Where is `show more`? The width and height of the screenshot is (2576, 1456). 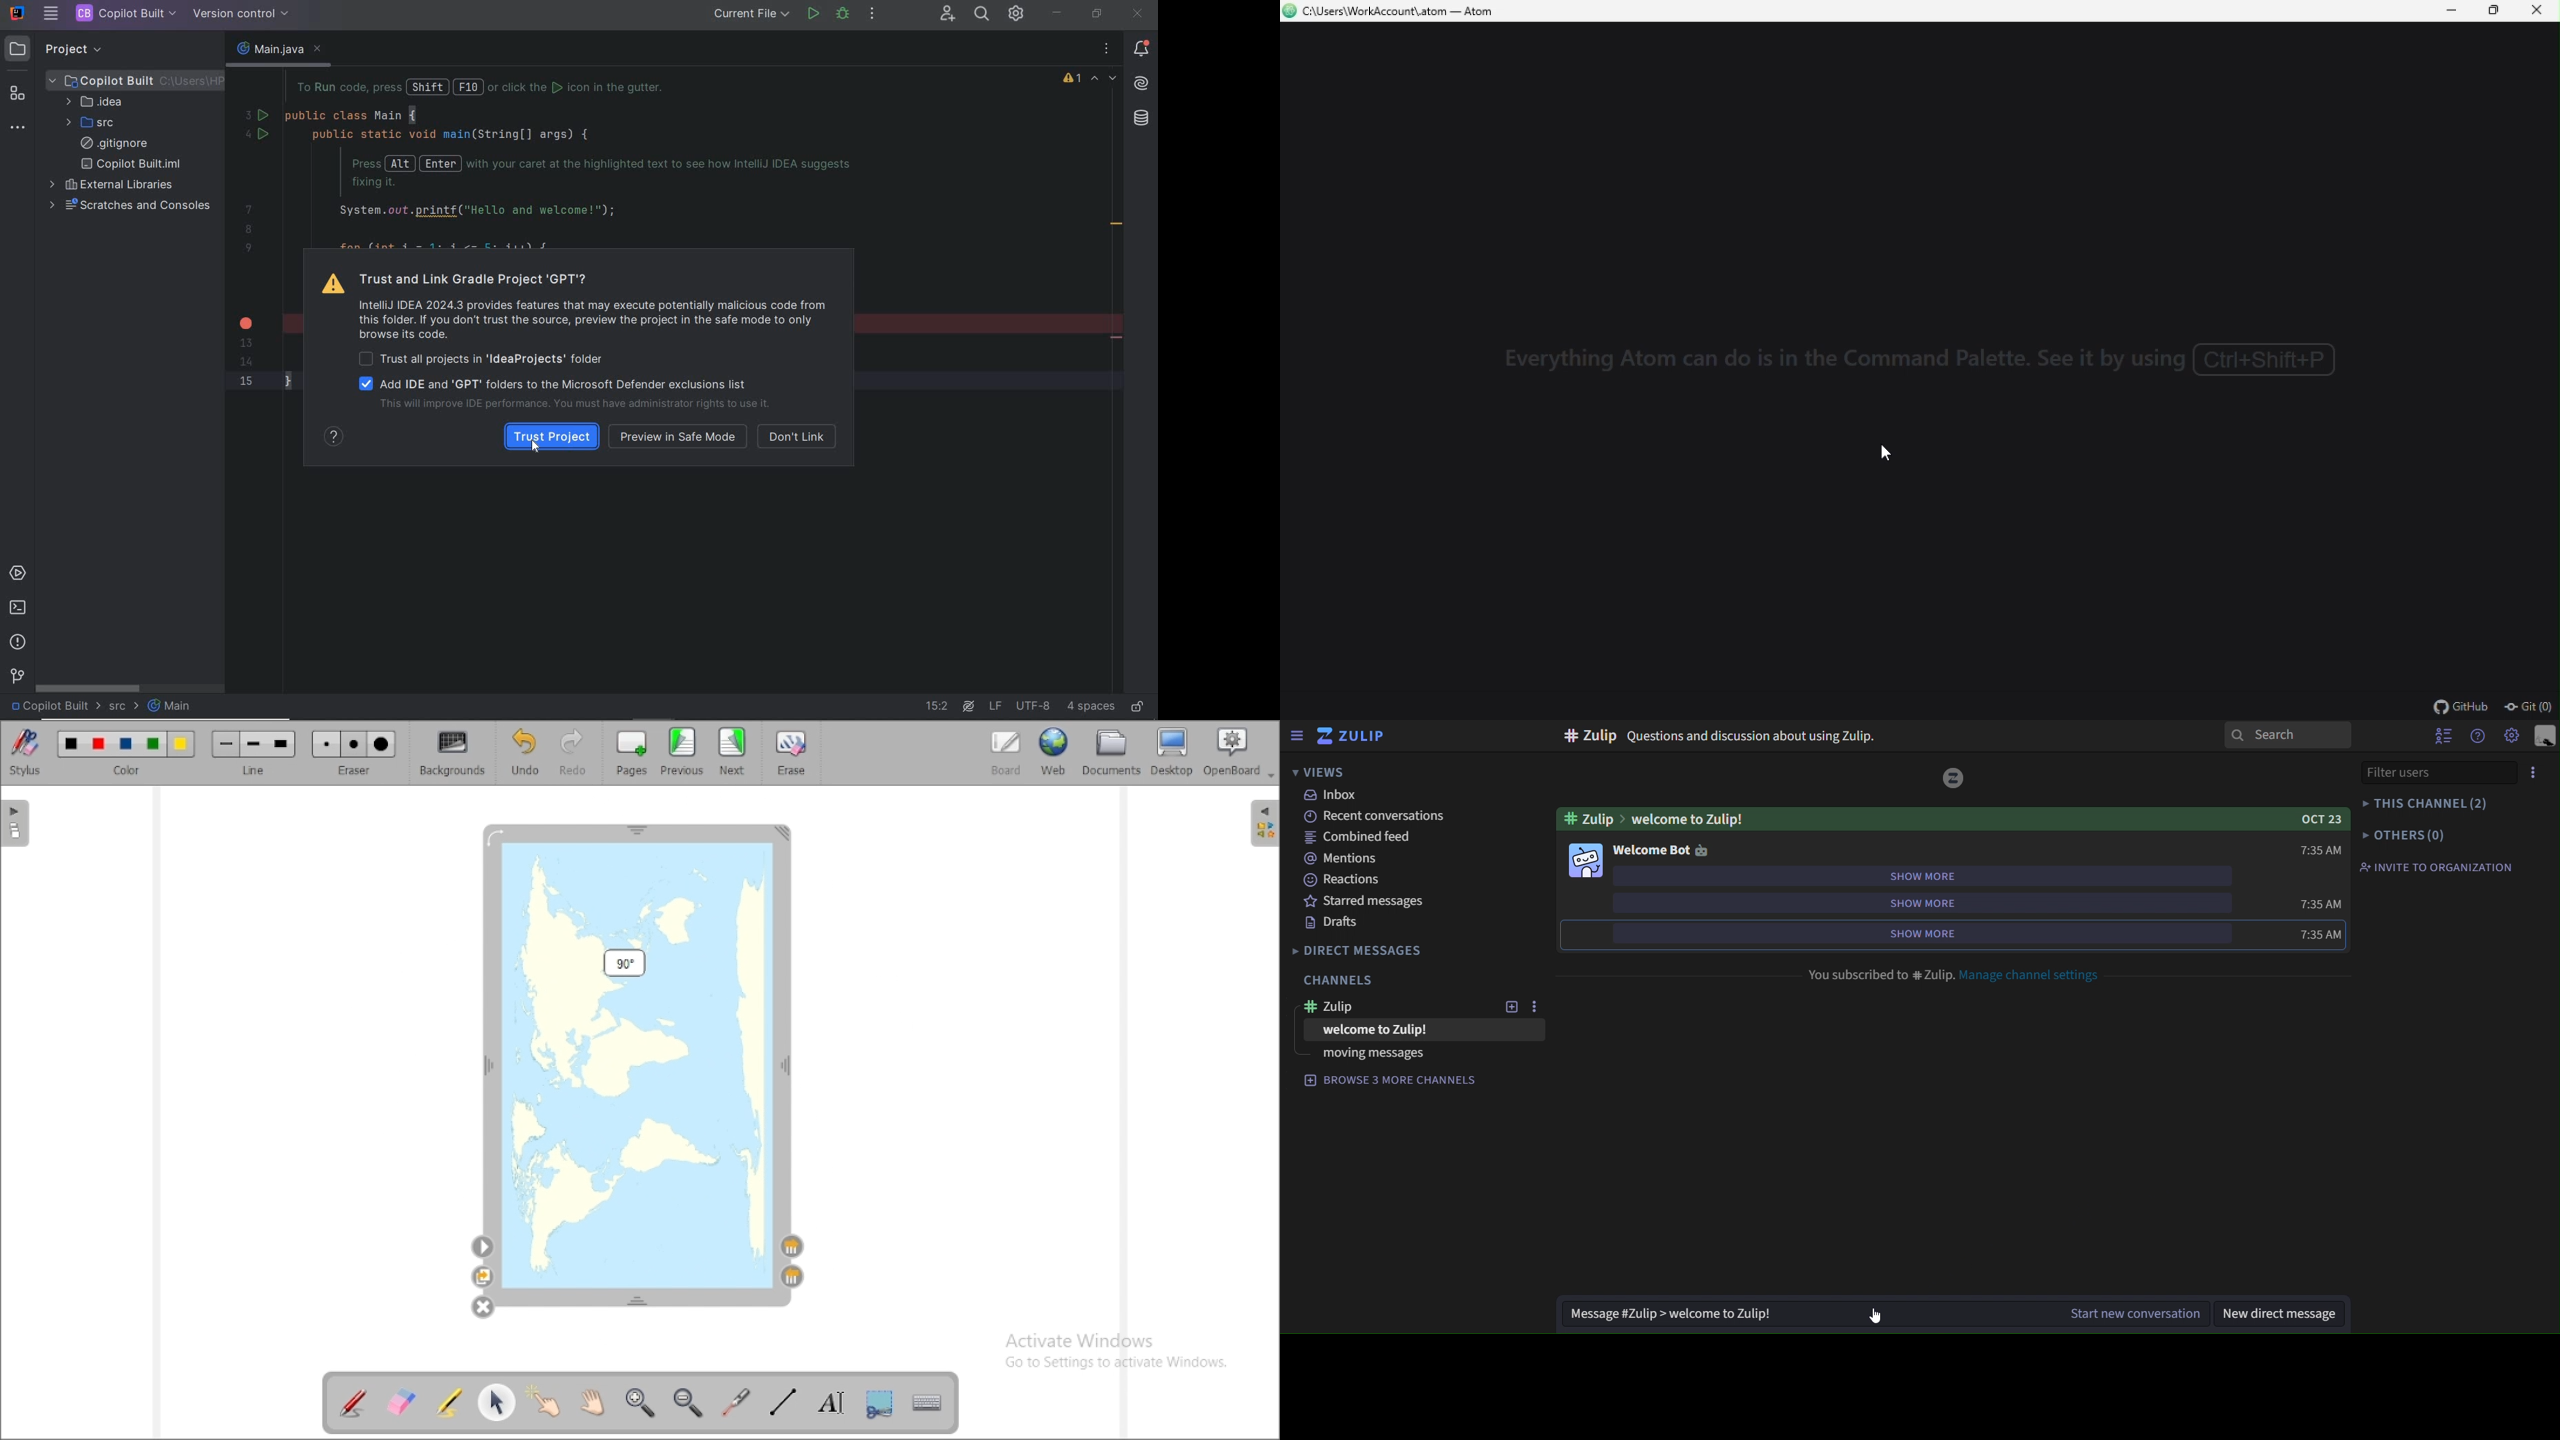 show more is located at coordinates (1938, 876).